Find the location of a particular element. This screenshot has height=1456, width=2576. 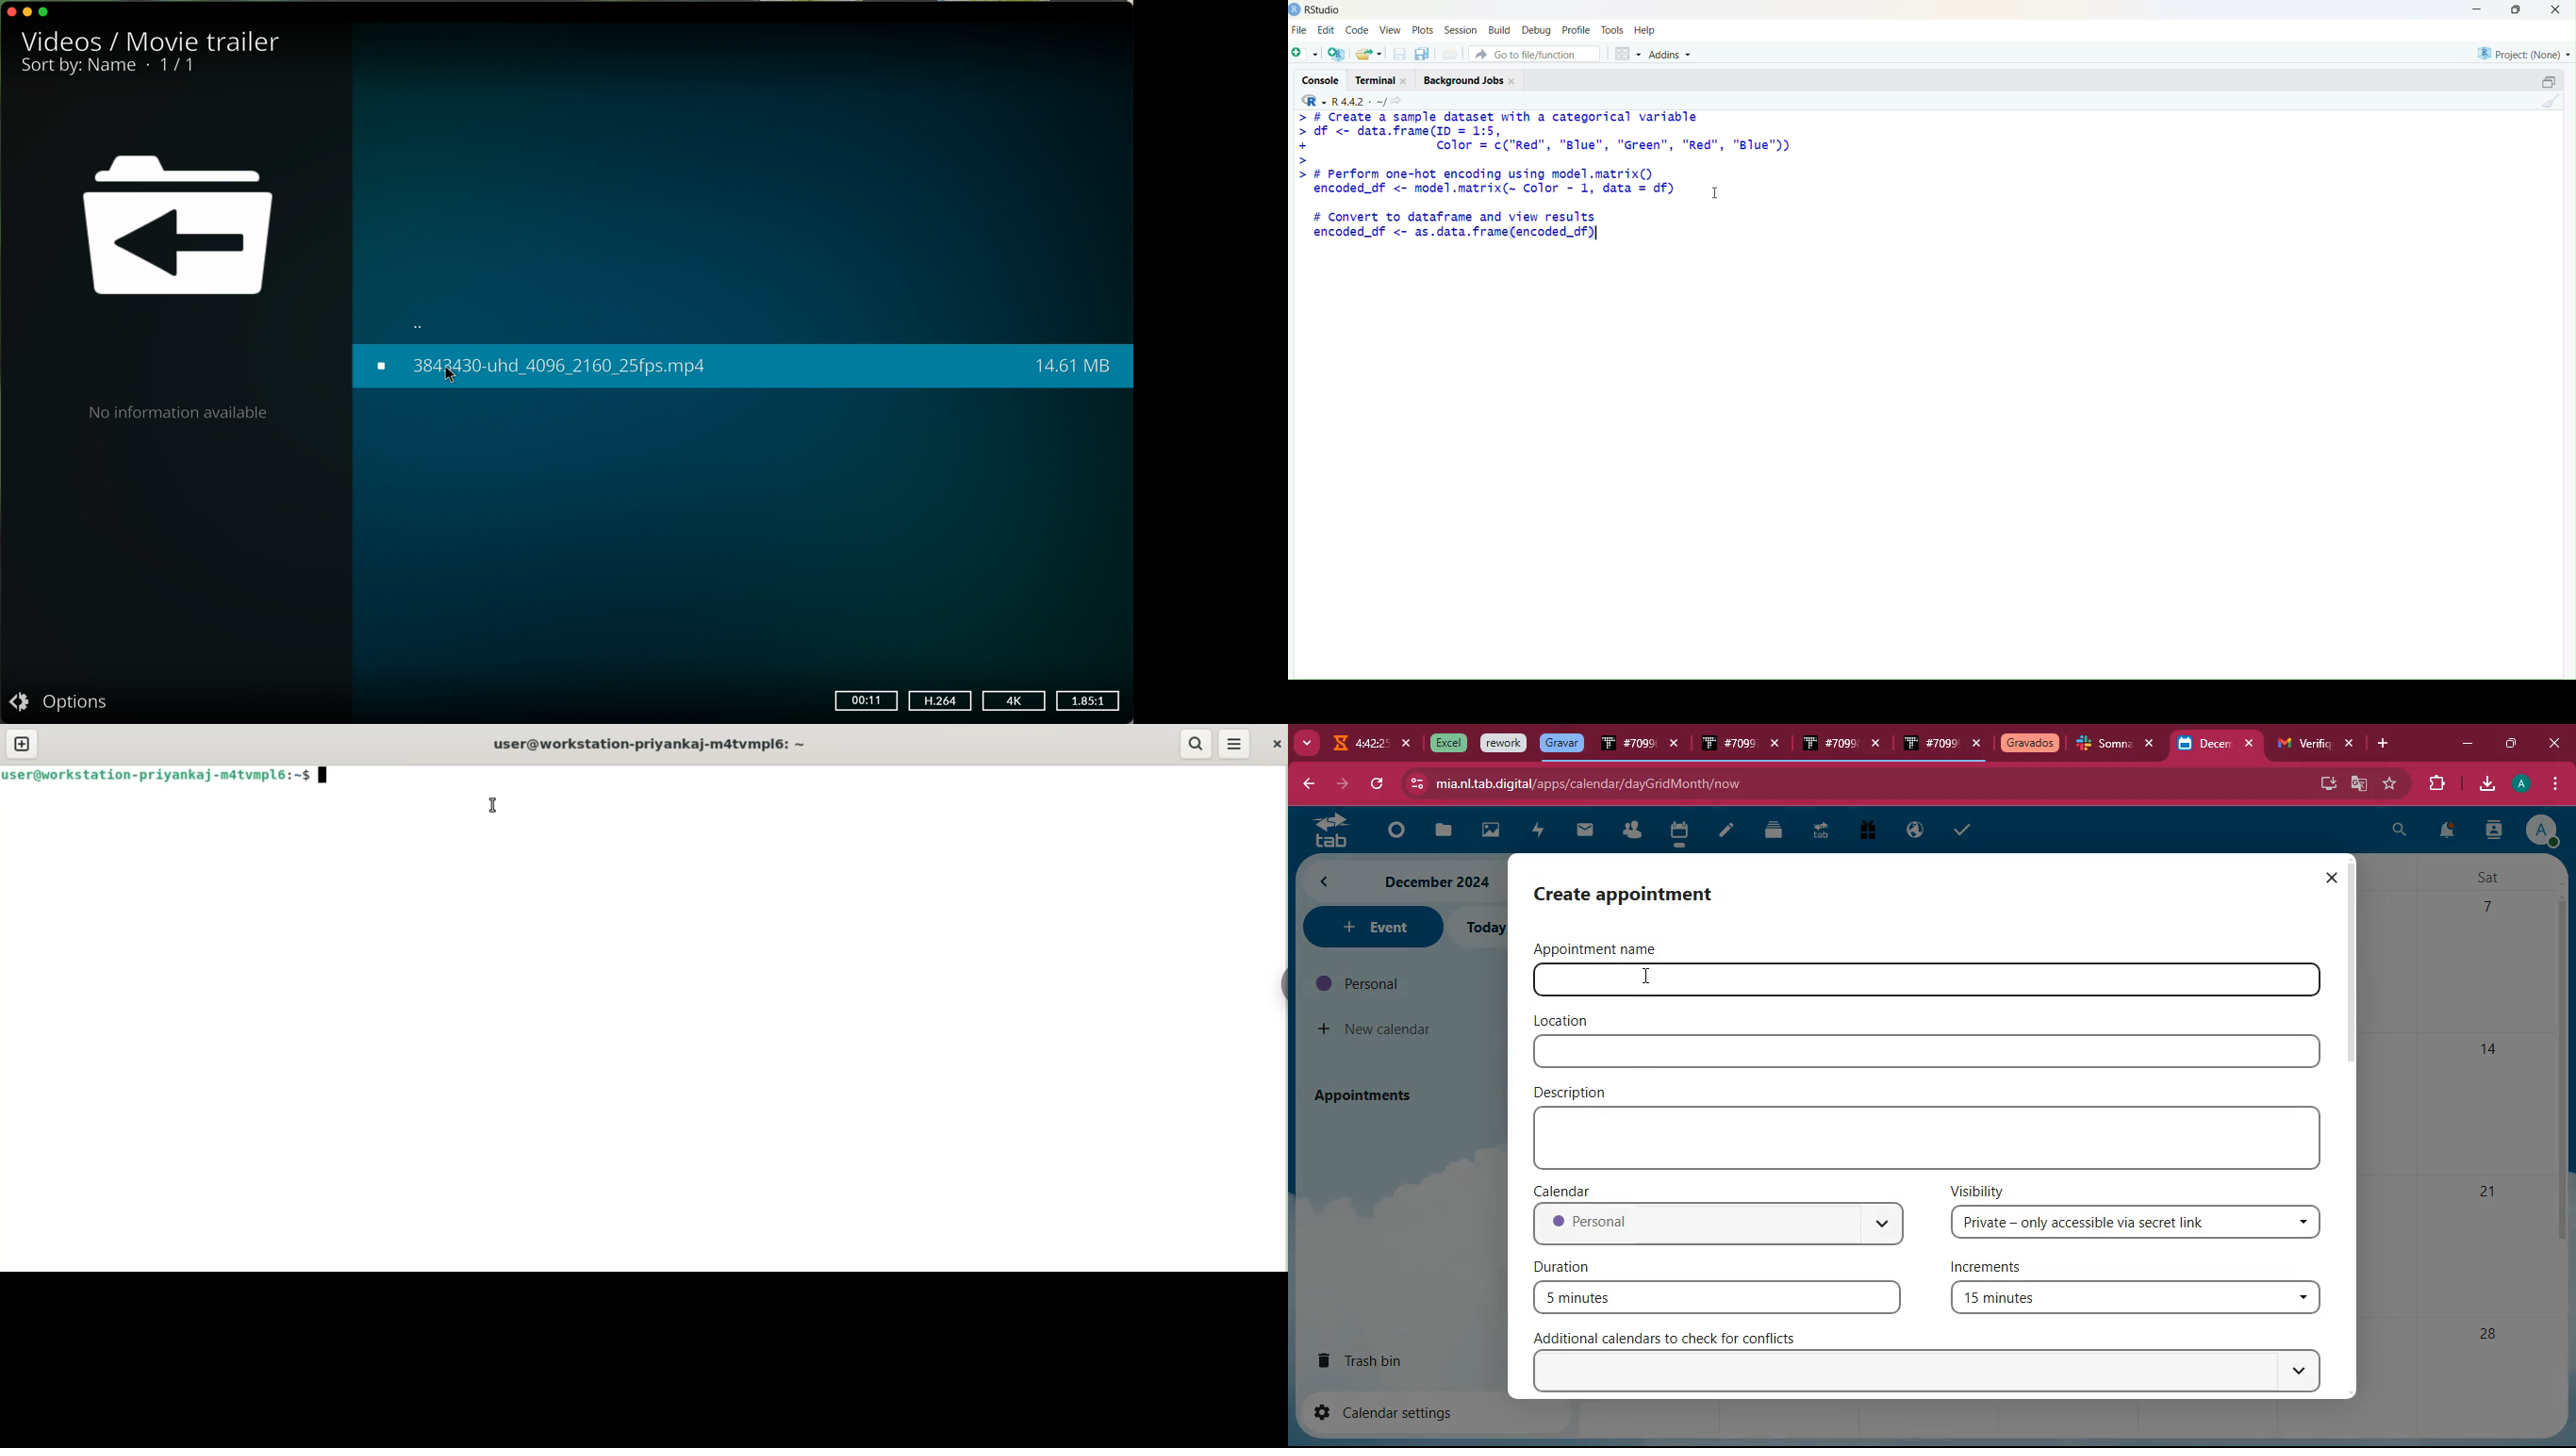

tab is located at coordinates (1504, 744).